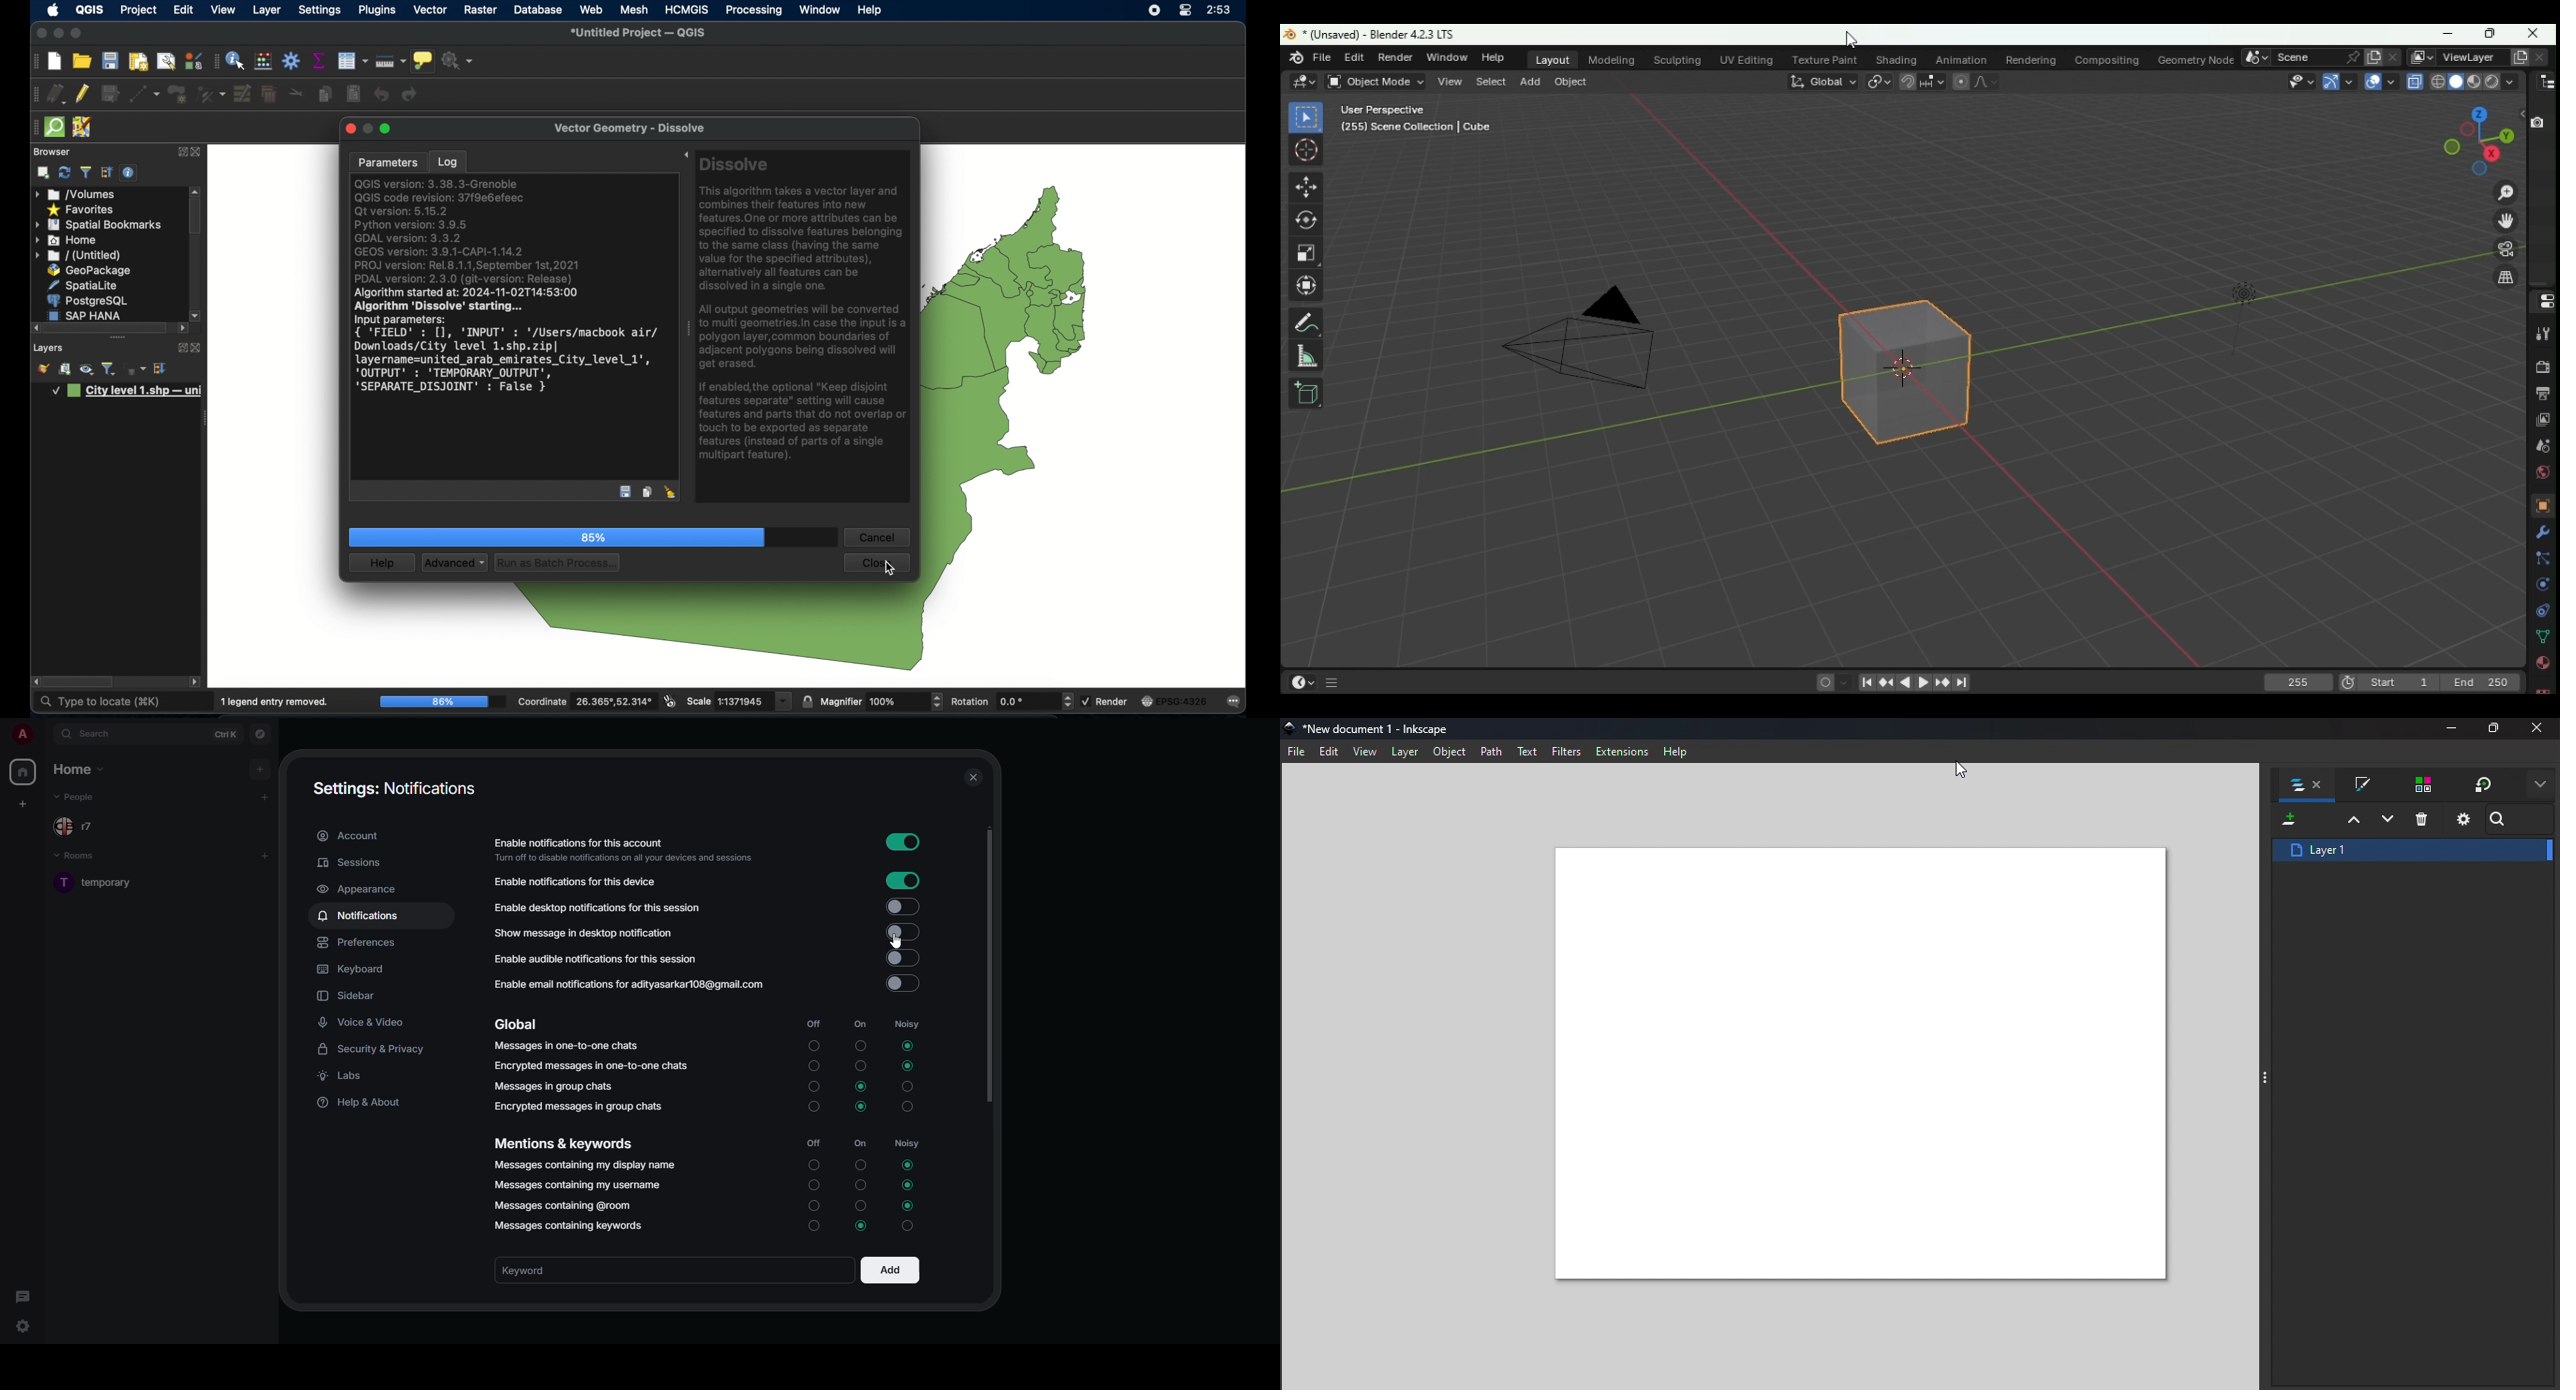  What do you see at coordinates (85, 173) in the screenshot?
I see `filter legend` at bounding box center [85, 173].